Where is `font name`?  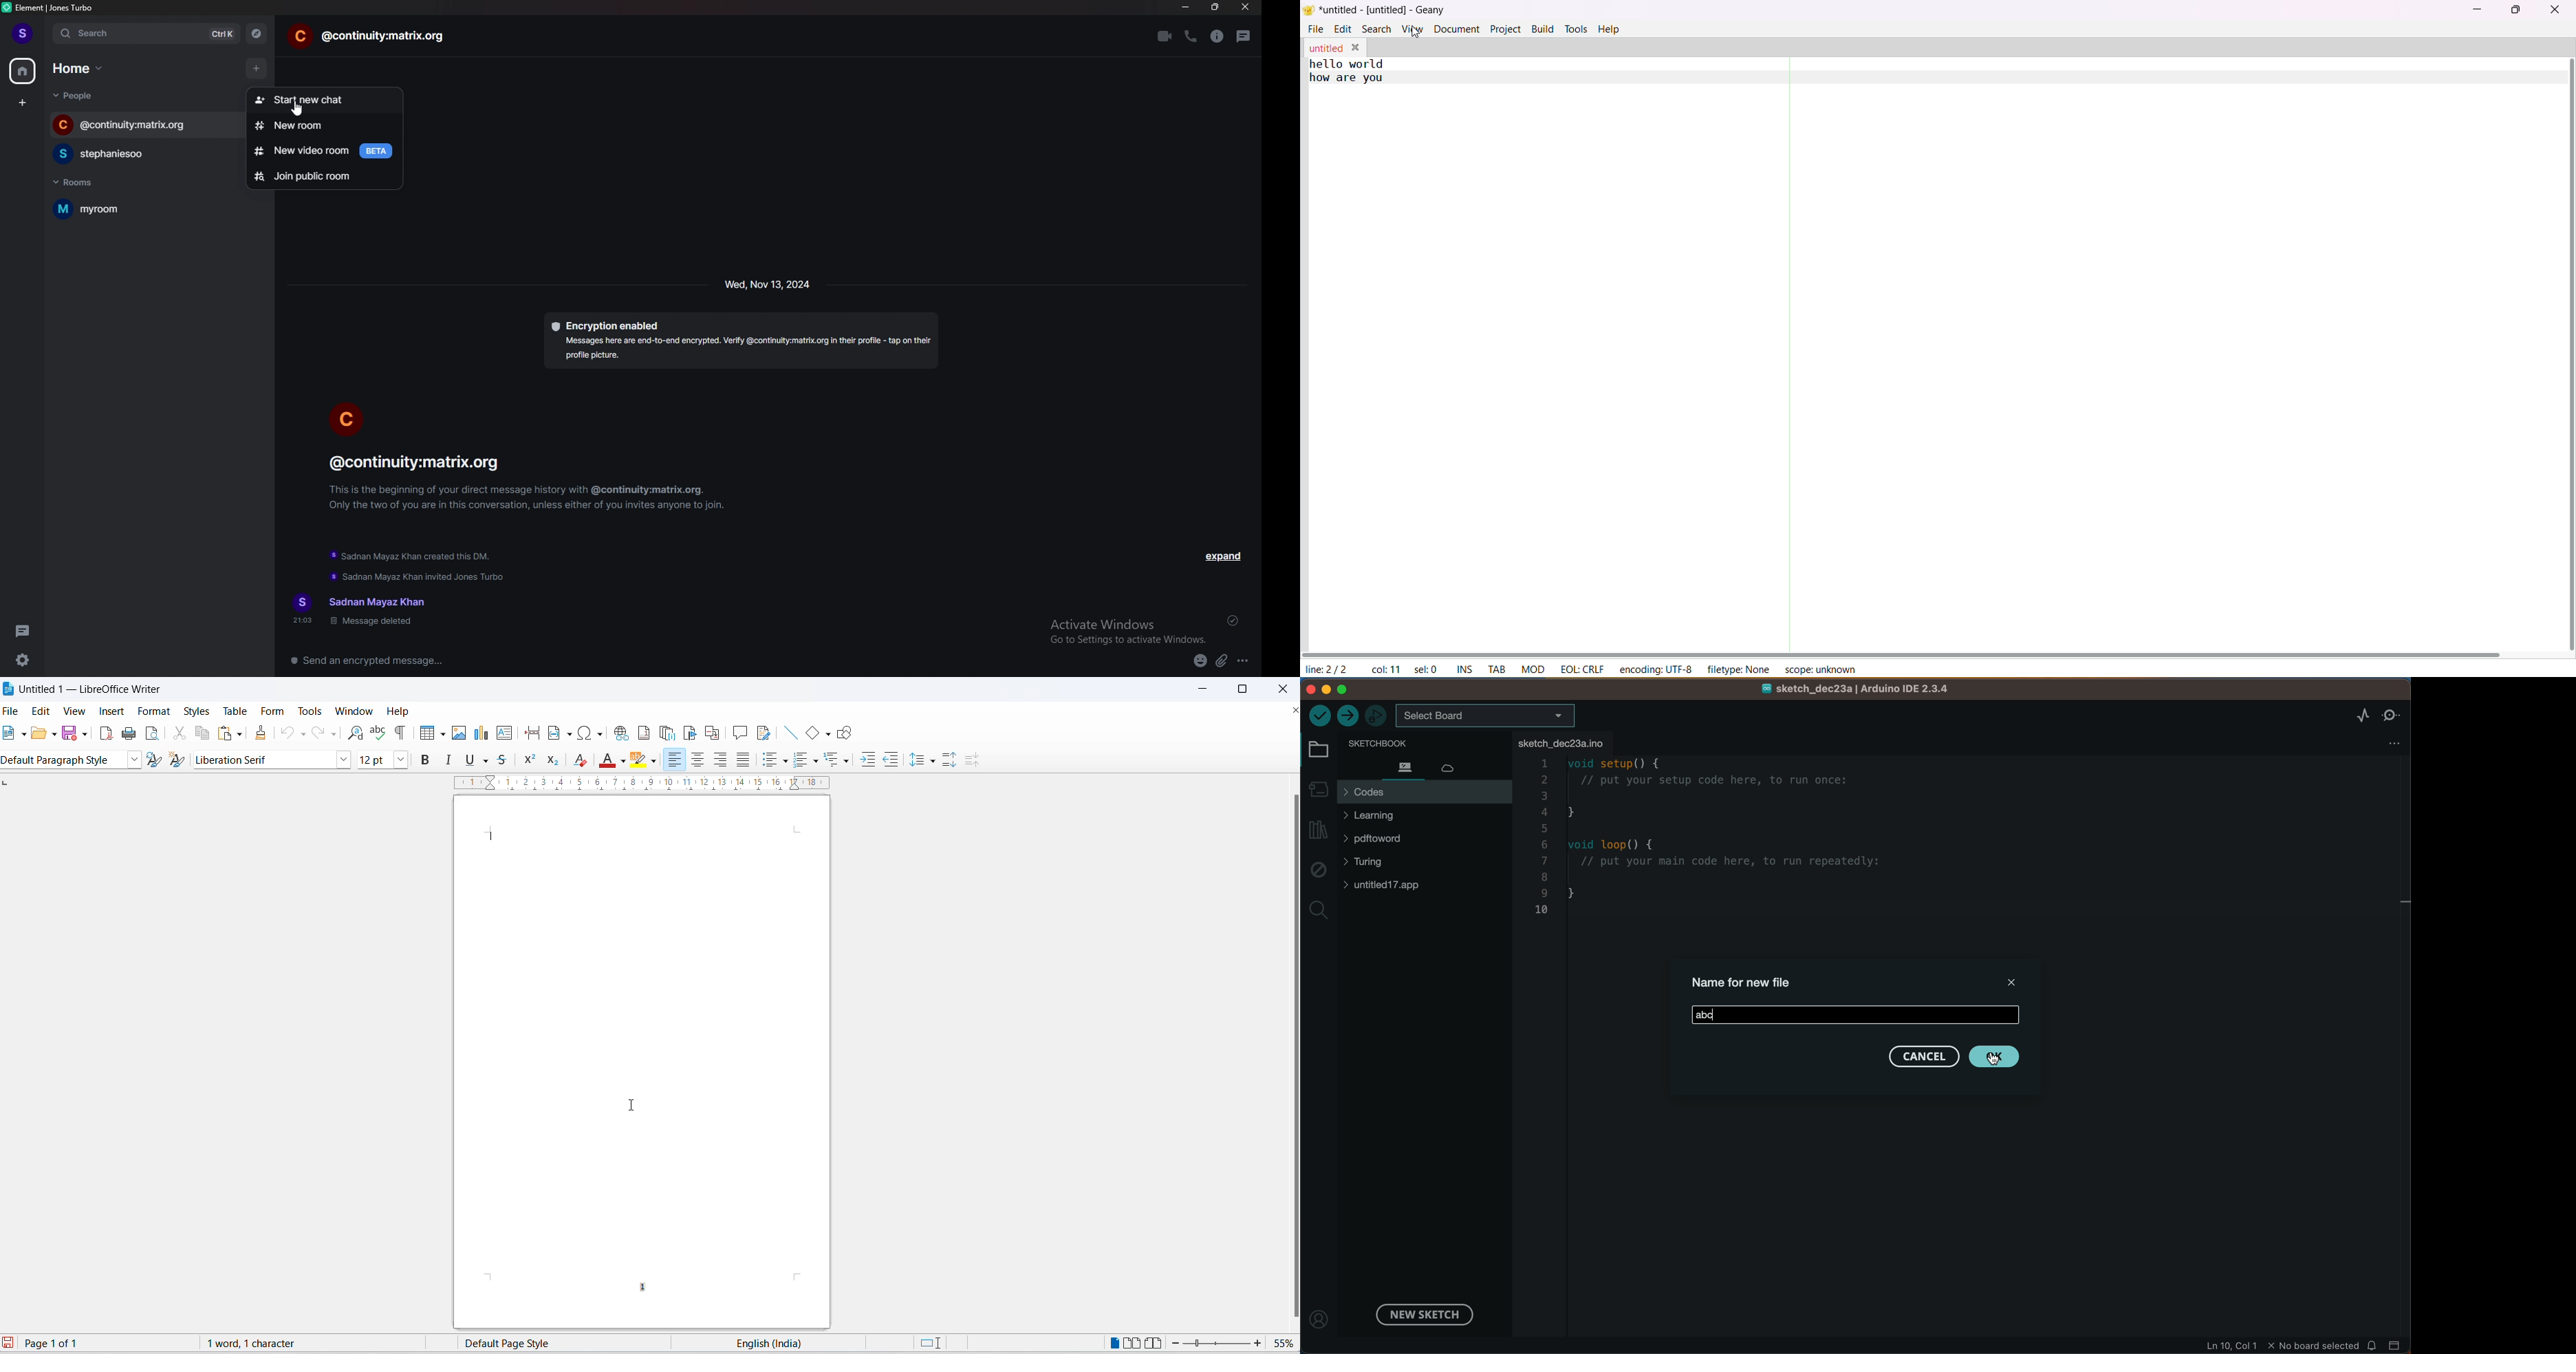 font name is located at coordinates (263, 762).